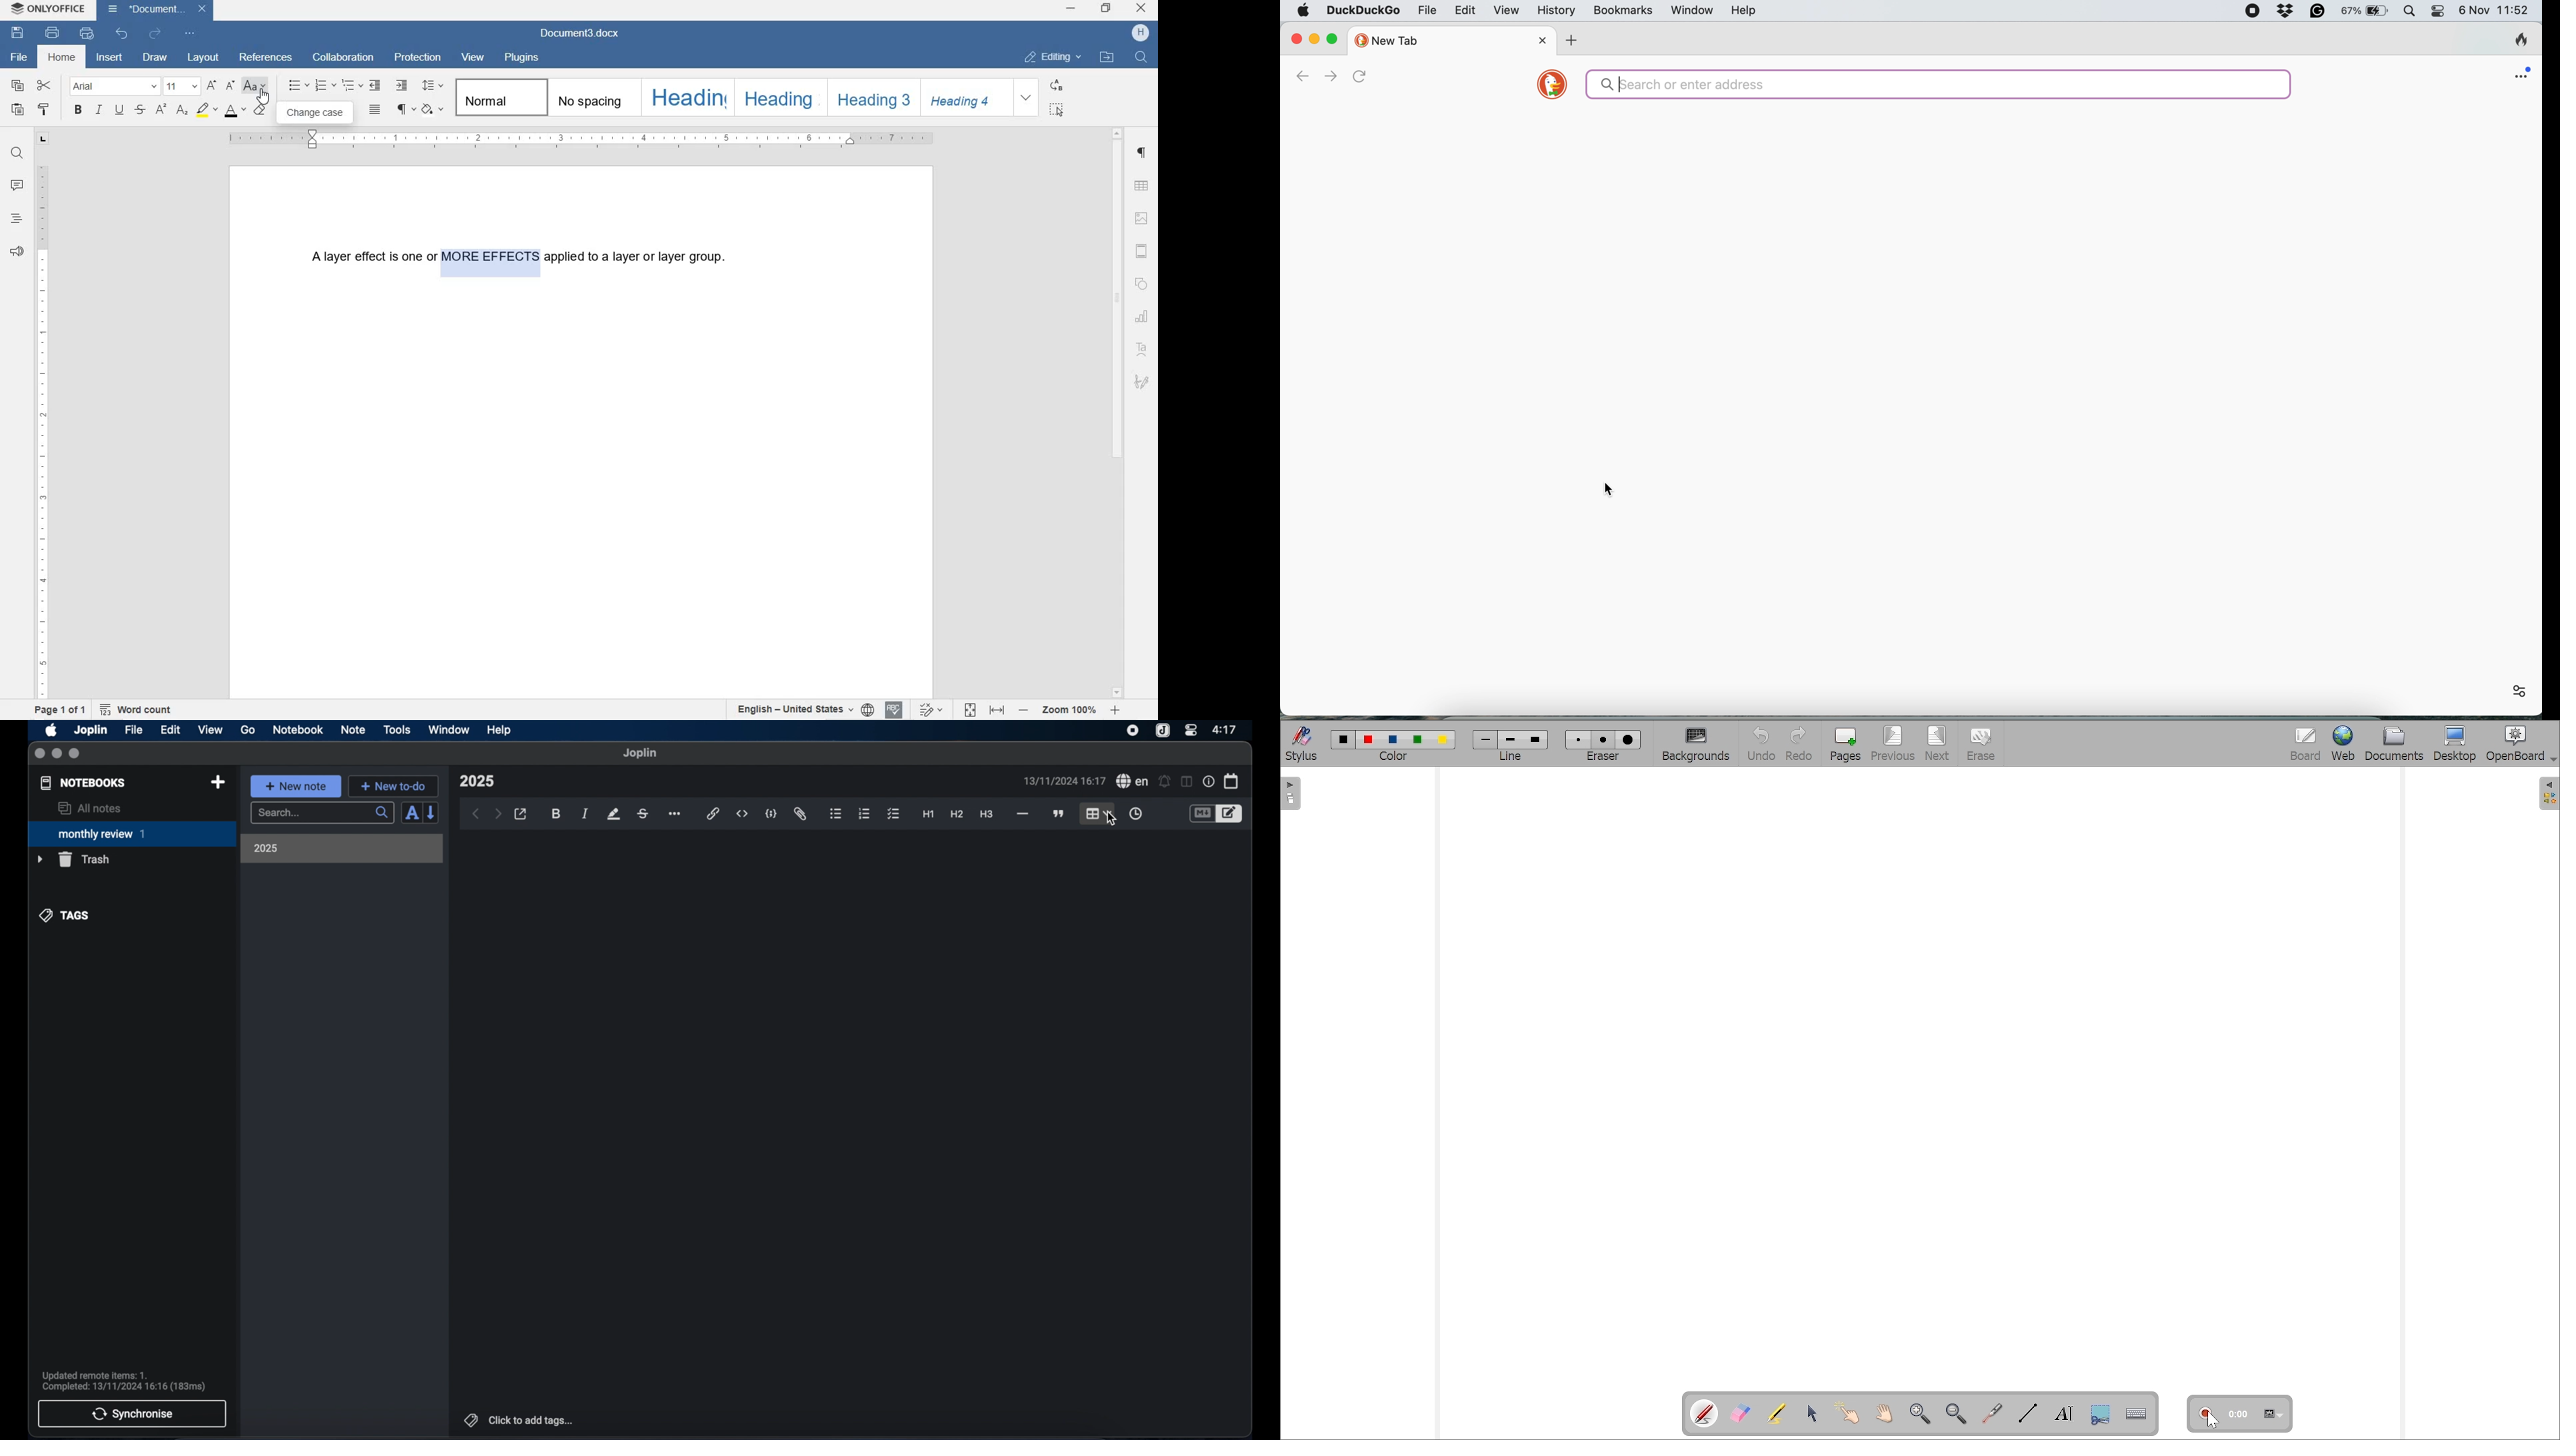 The height and width of the screenshot is (1456, 2576). I want to click on sort order field, so click(411, 813).